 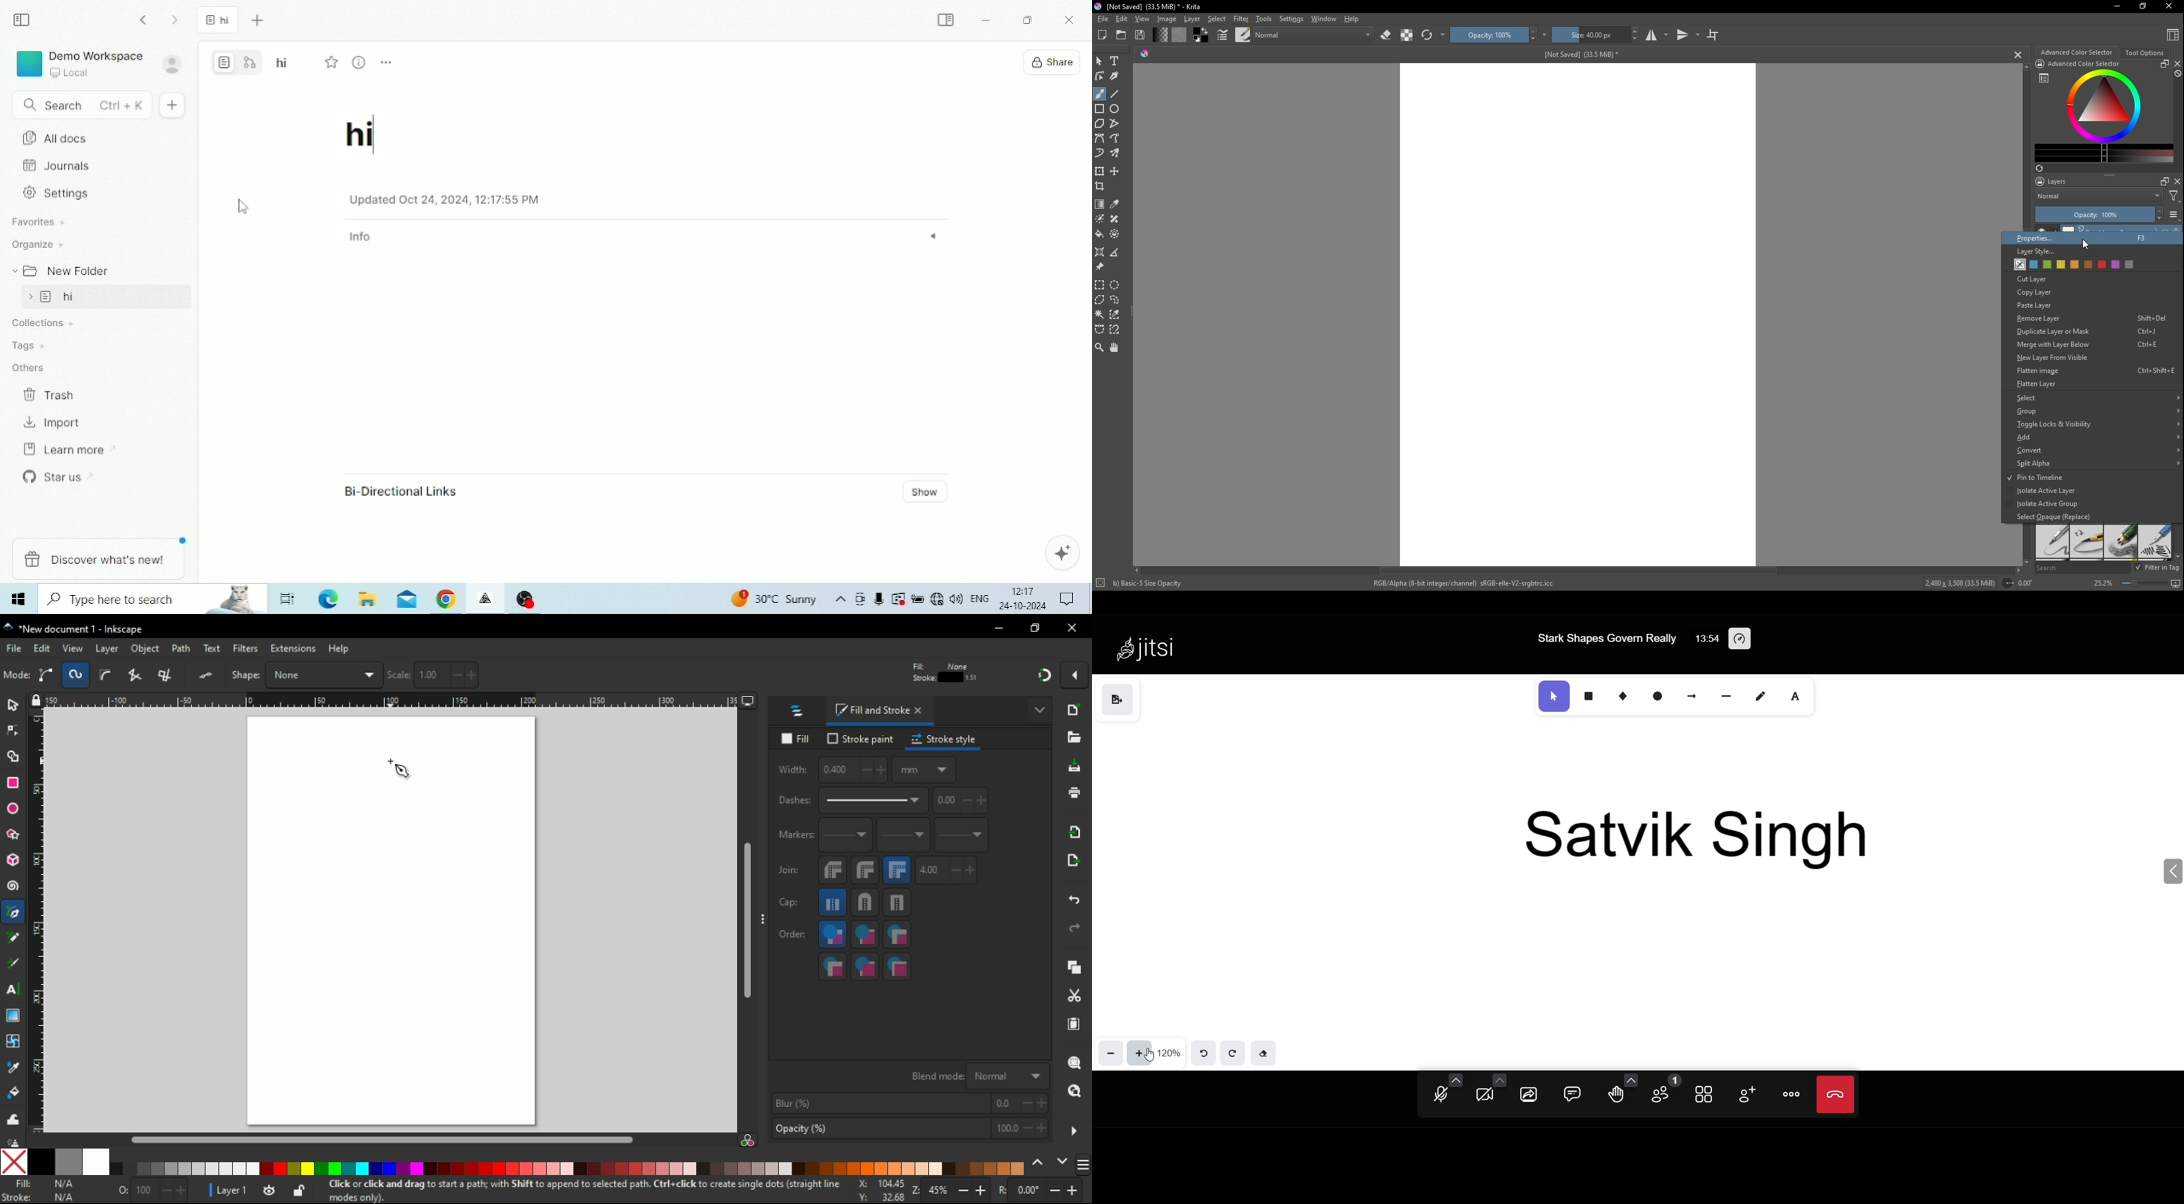 What do you see at coordinates (1062, 552) in the screenshot?
I see `Affine AI` at bounding box center [1062, 552].